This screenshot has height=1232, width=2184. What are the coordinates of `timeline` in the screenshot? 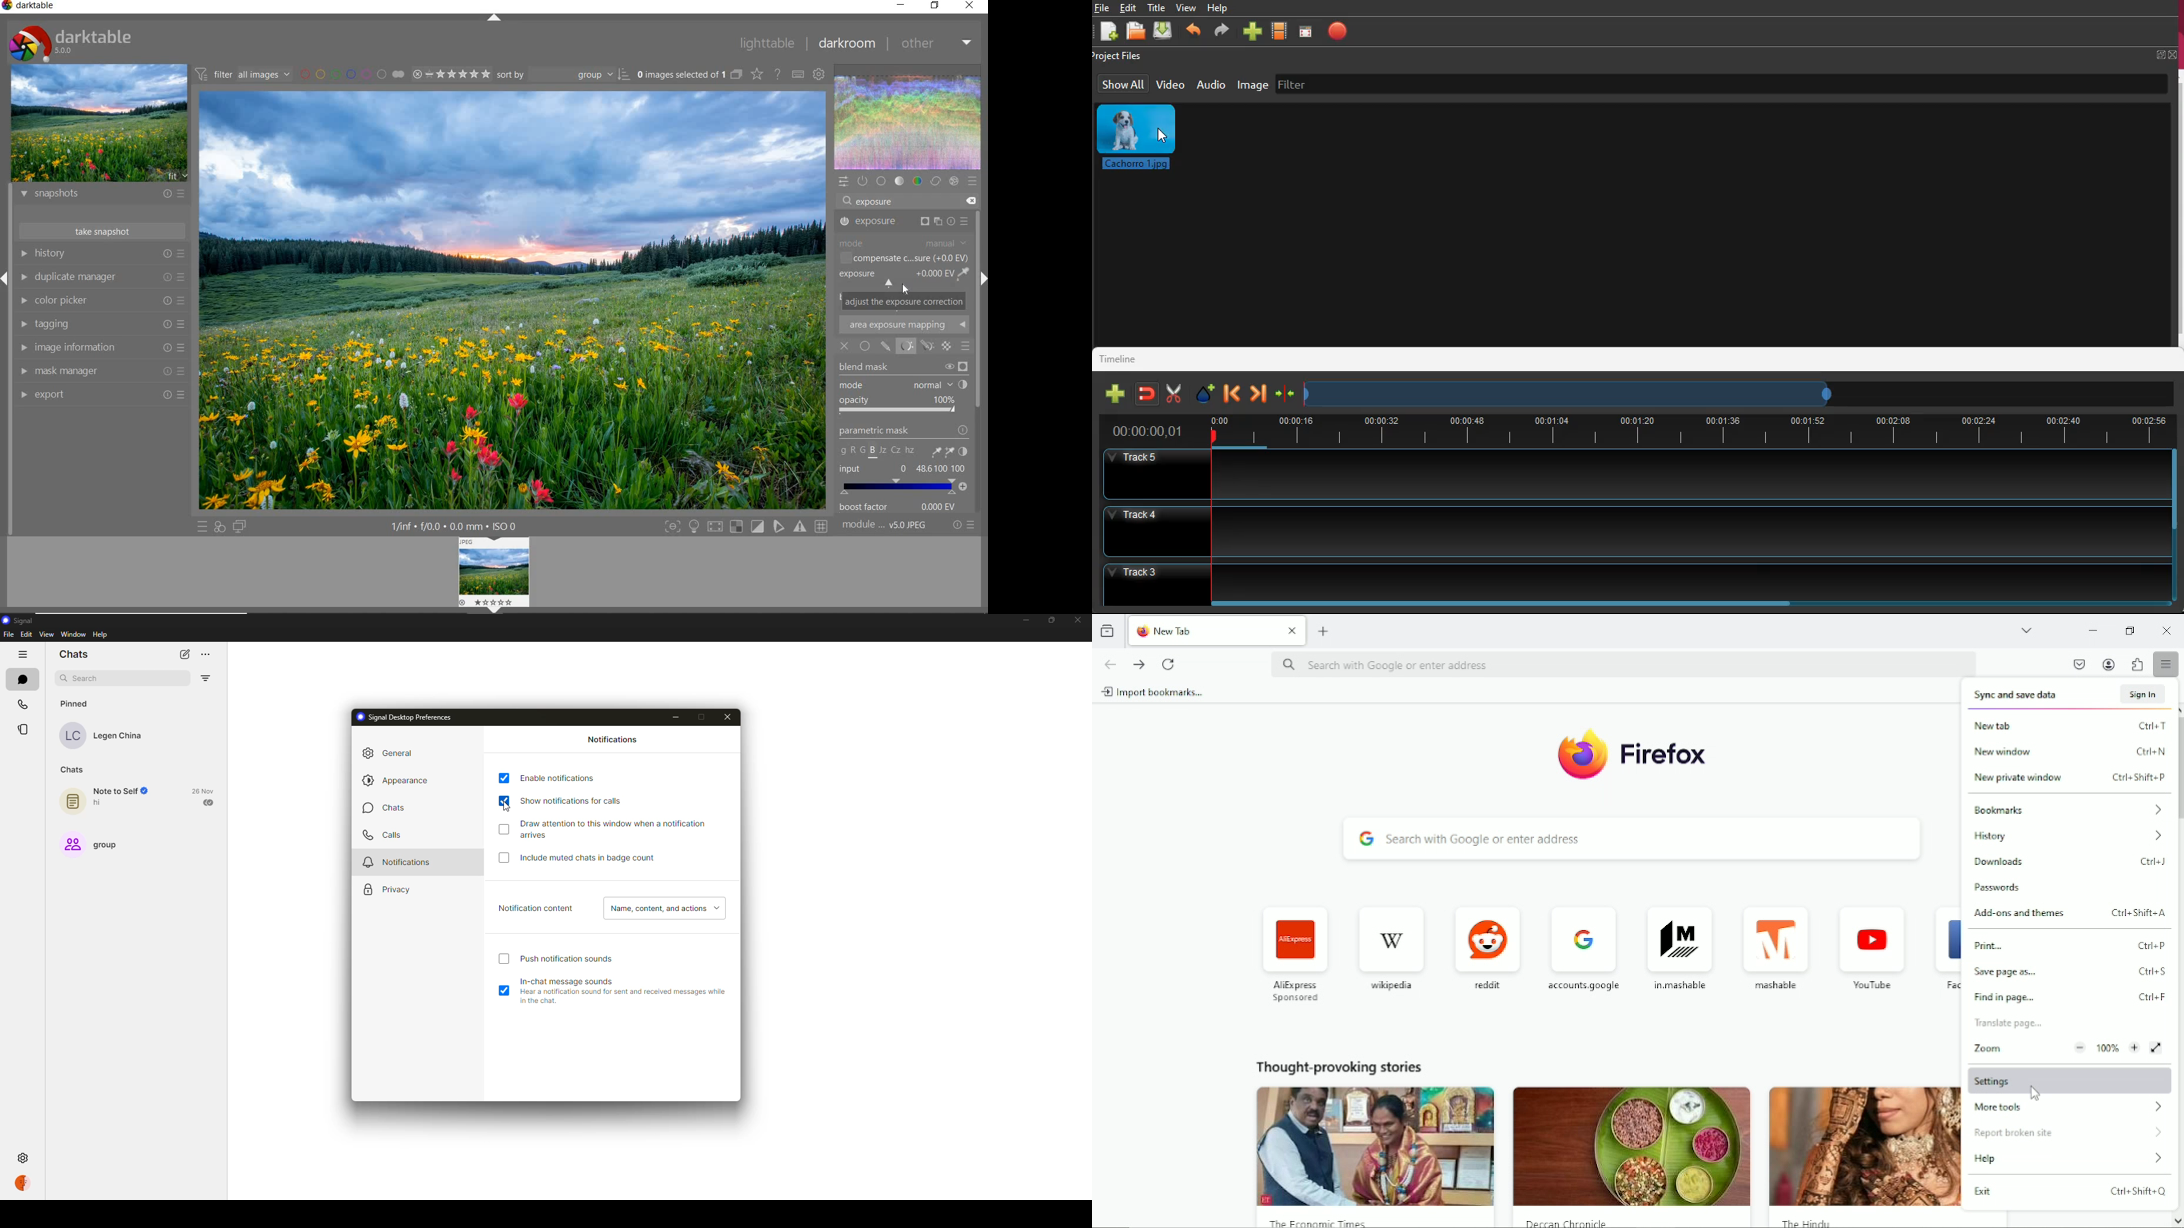 It's located at (1689, 429).